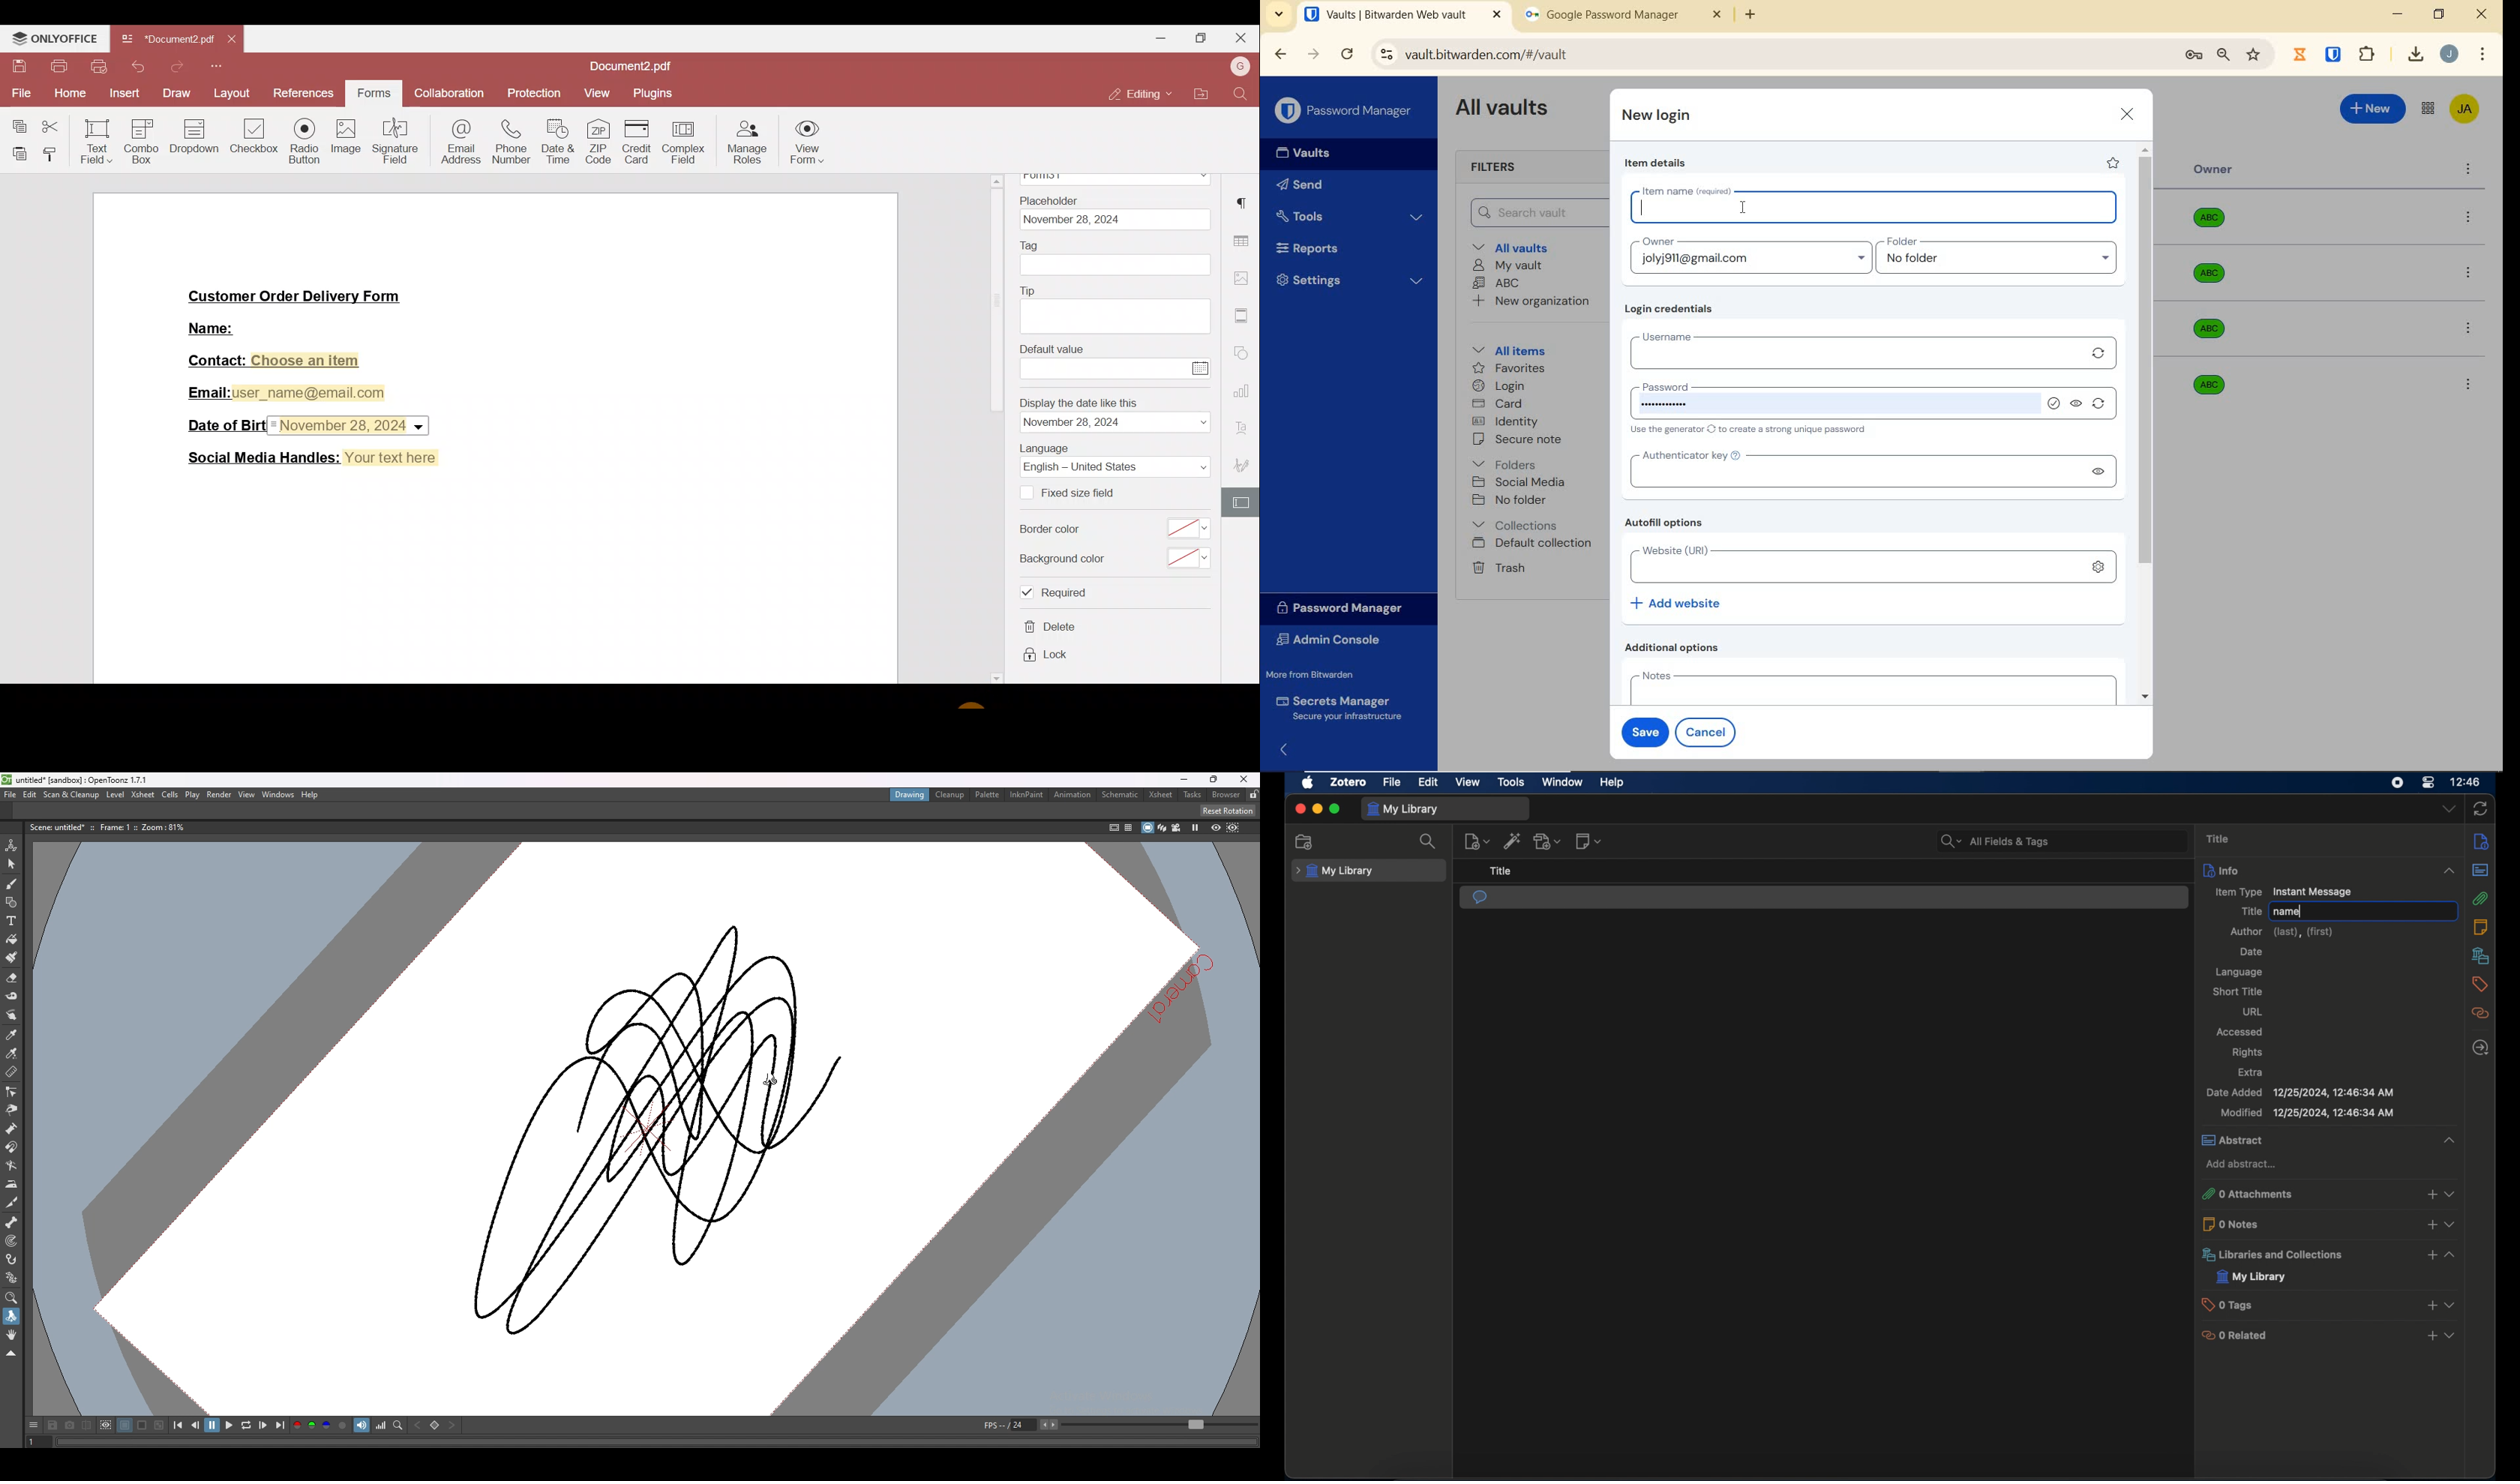 The height and width of the screenshot is (1484, 2520). What do you see at coordinates (658, 93) in the screenshot?
I see `Plugins` at bounding box center [658, 93].